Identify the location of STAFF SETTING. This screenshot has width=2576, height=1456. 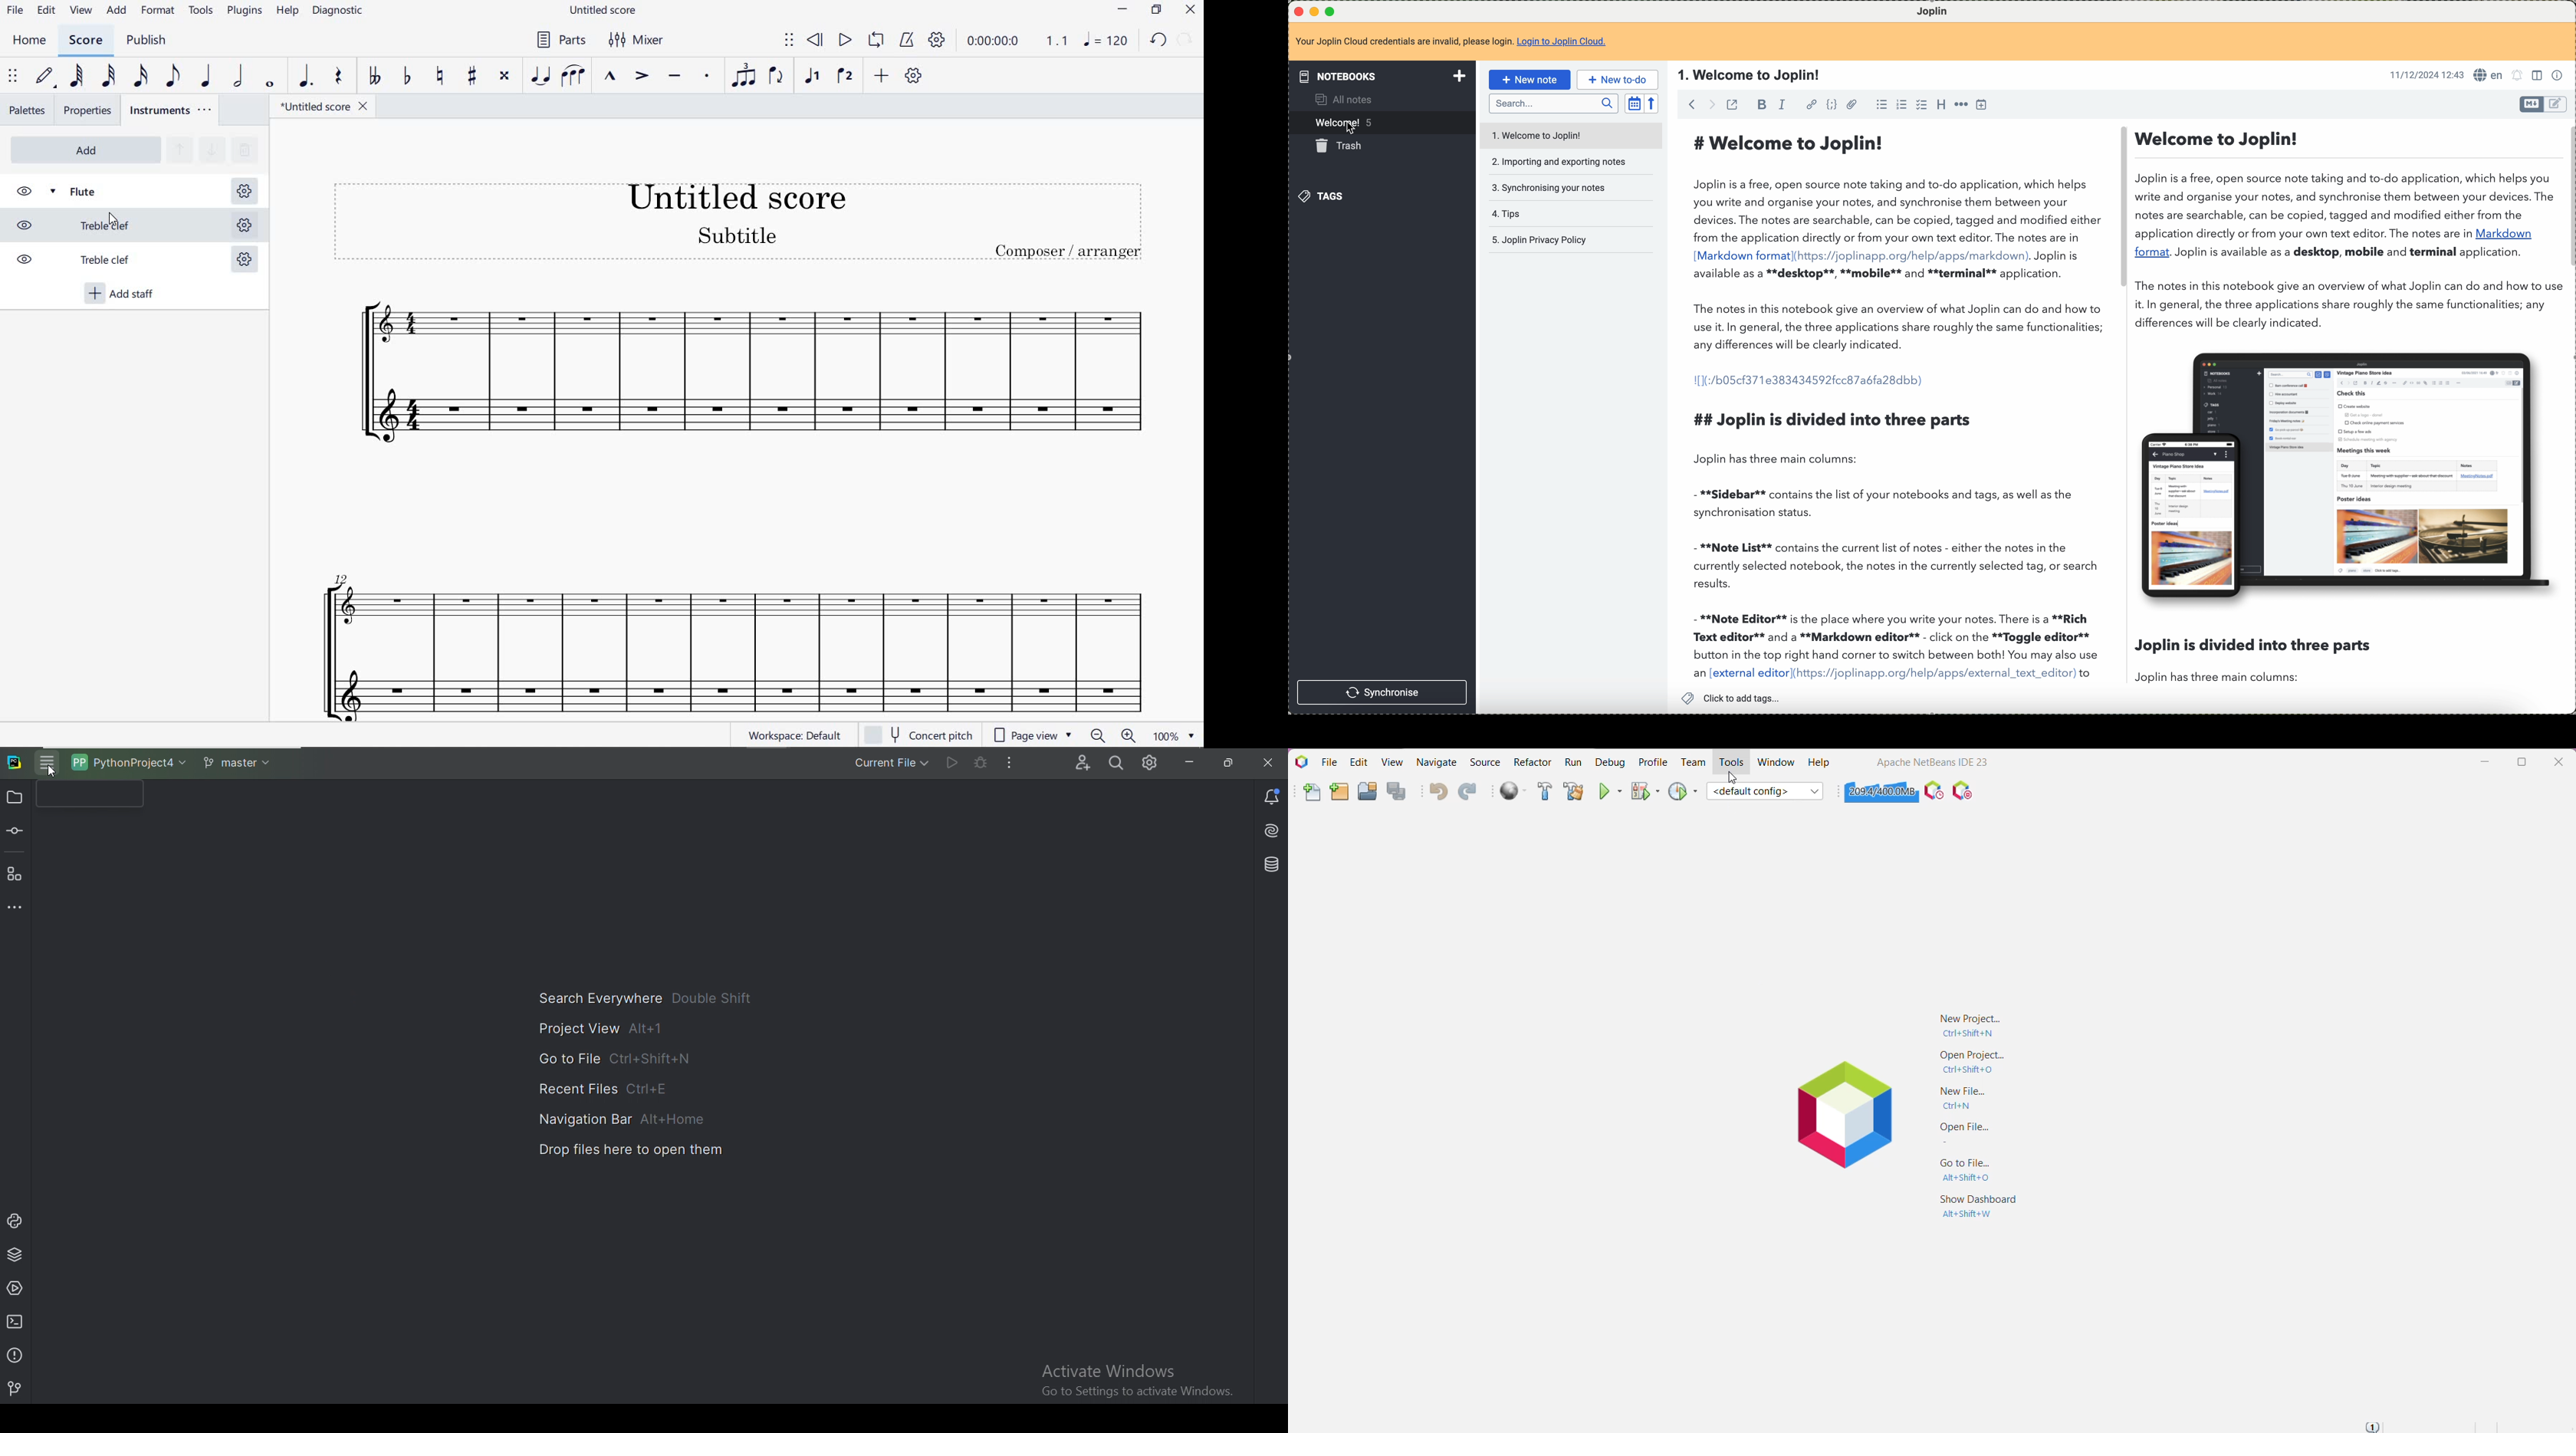
(243, 224).